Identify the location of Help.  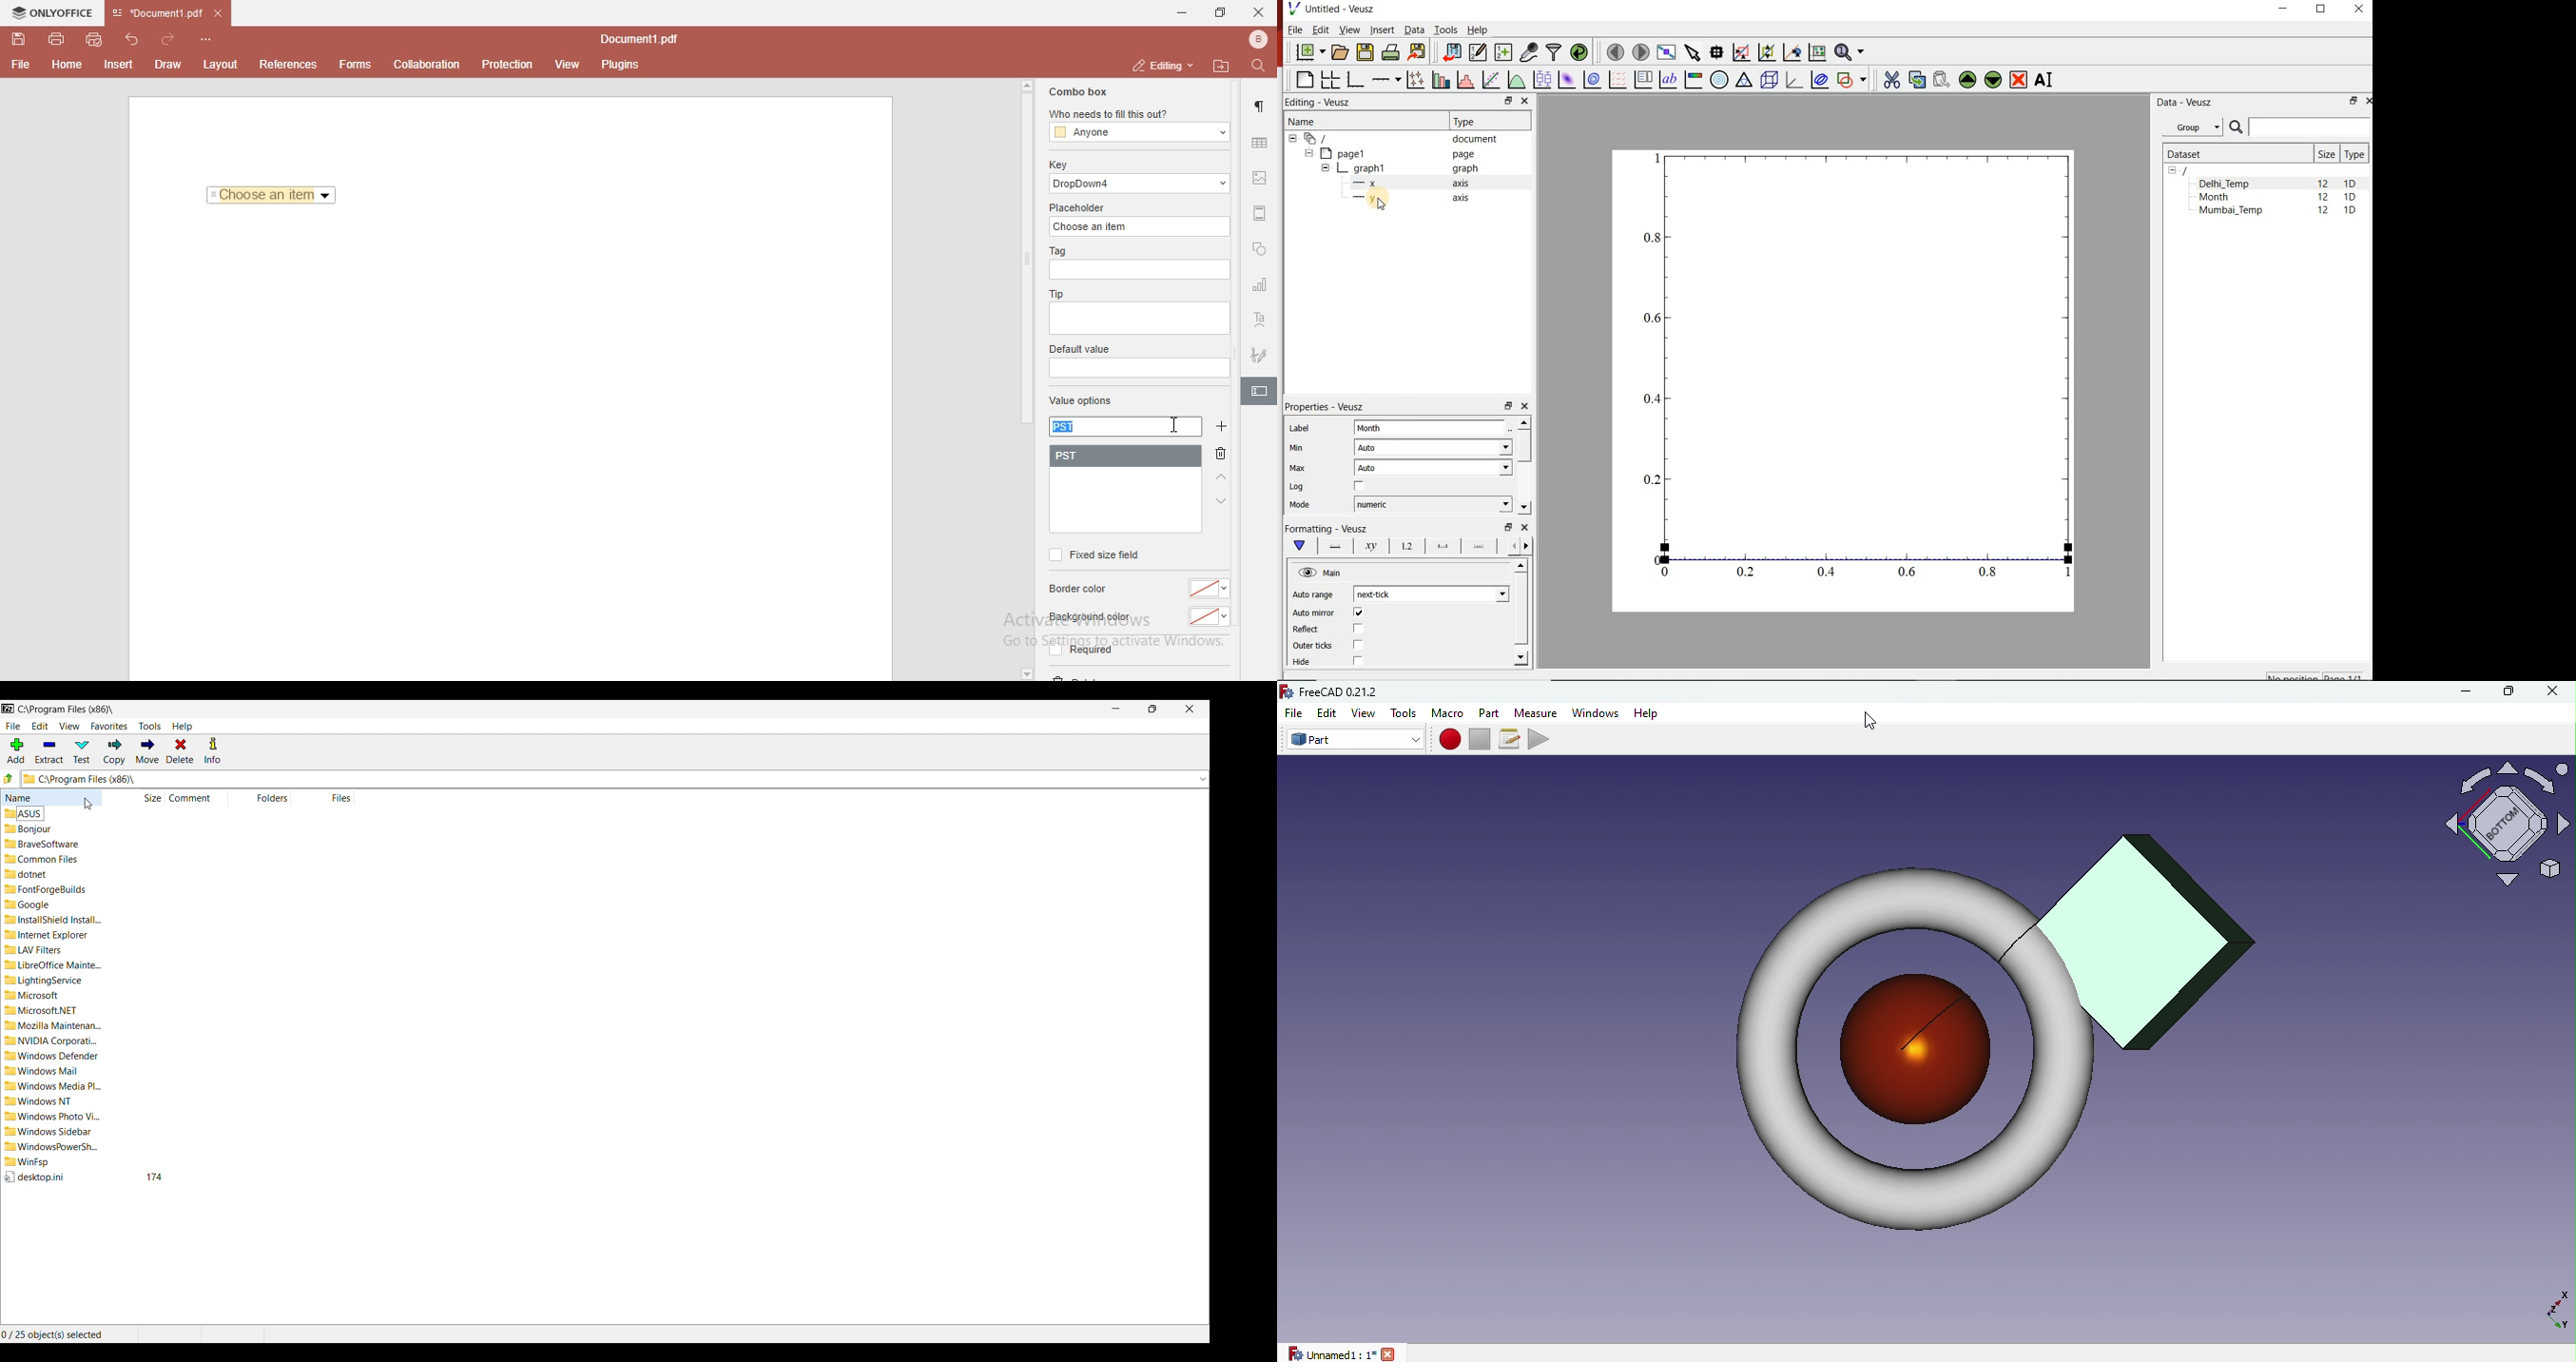
(1478, 29).